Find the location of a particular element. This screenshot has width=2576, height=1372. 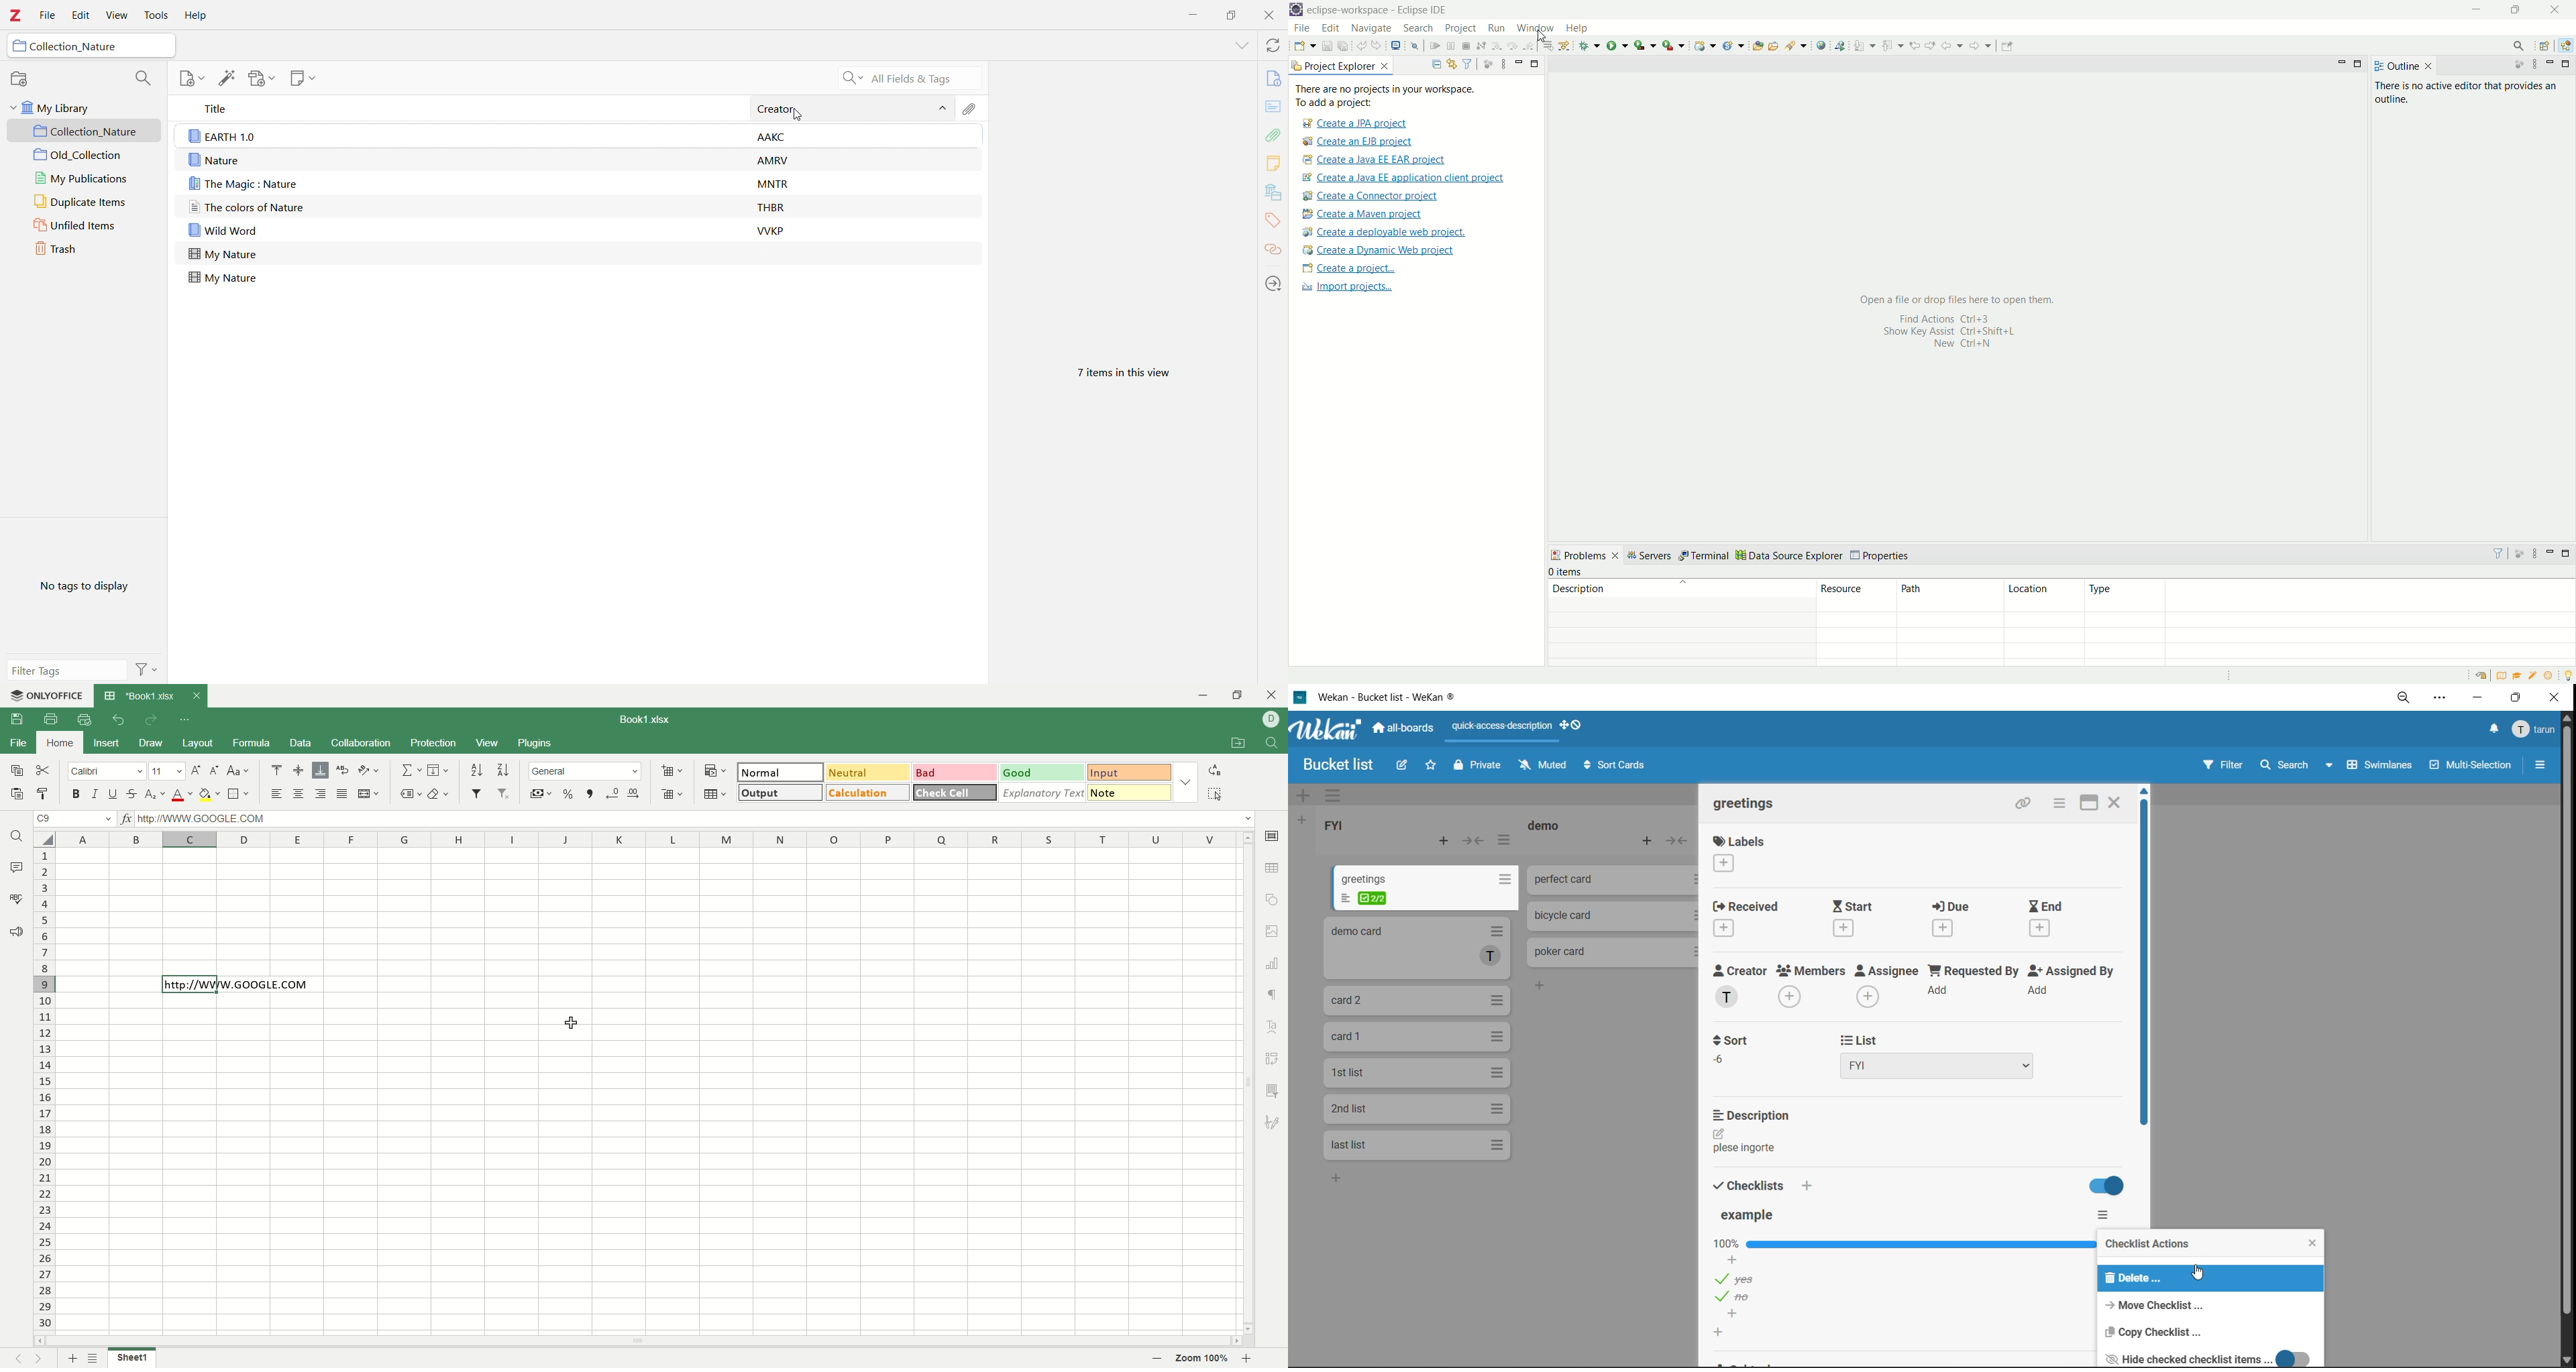

maximize is located at coordinates (2087, 803).